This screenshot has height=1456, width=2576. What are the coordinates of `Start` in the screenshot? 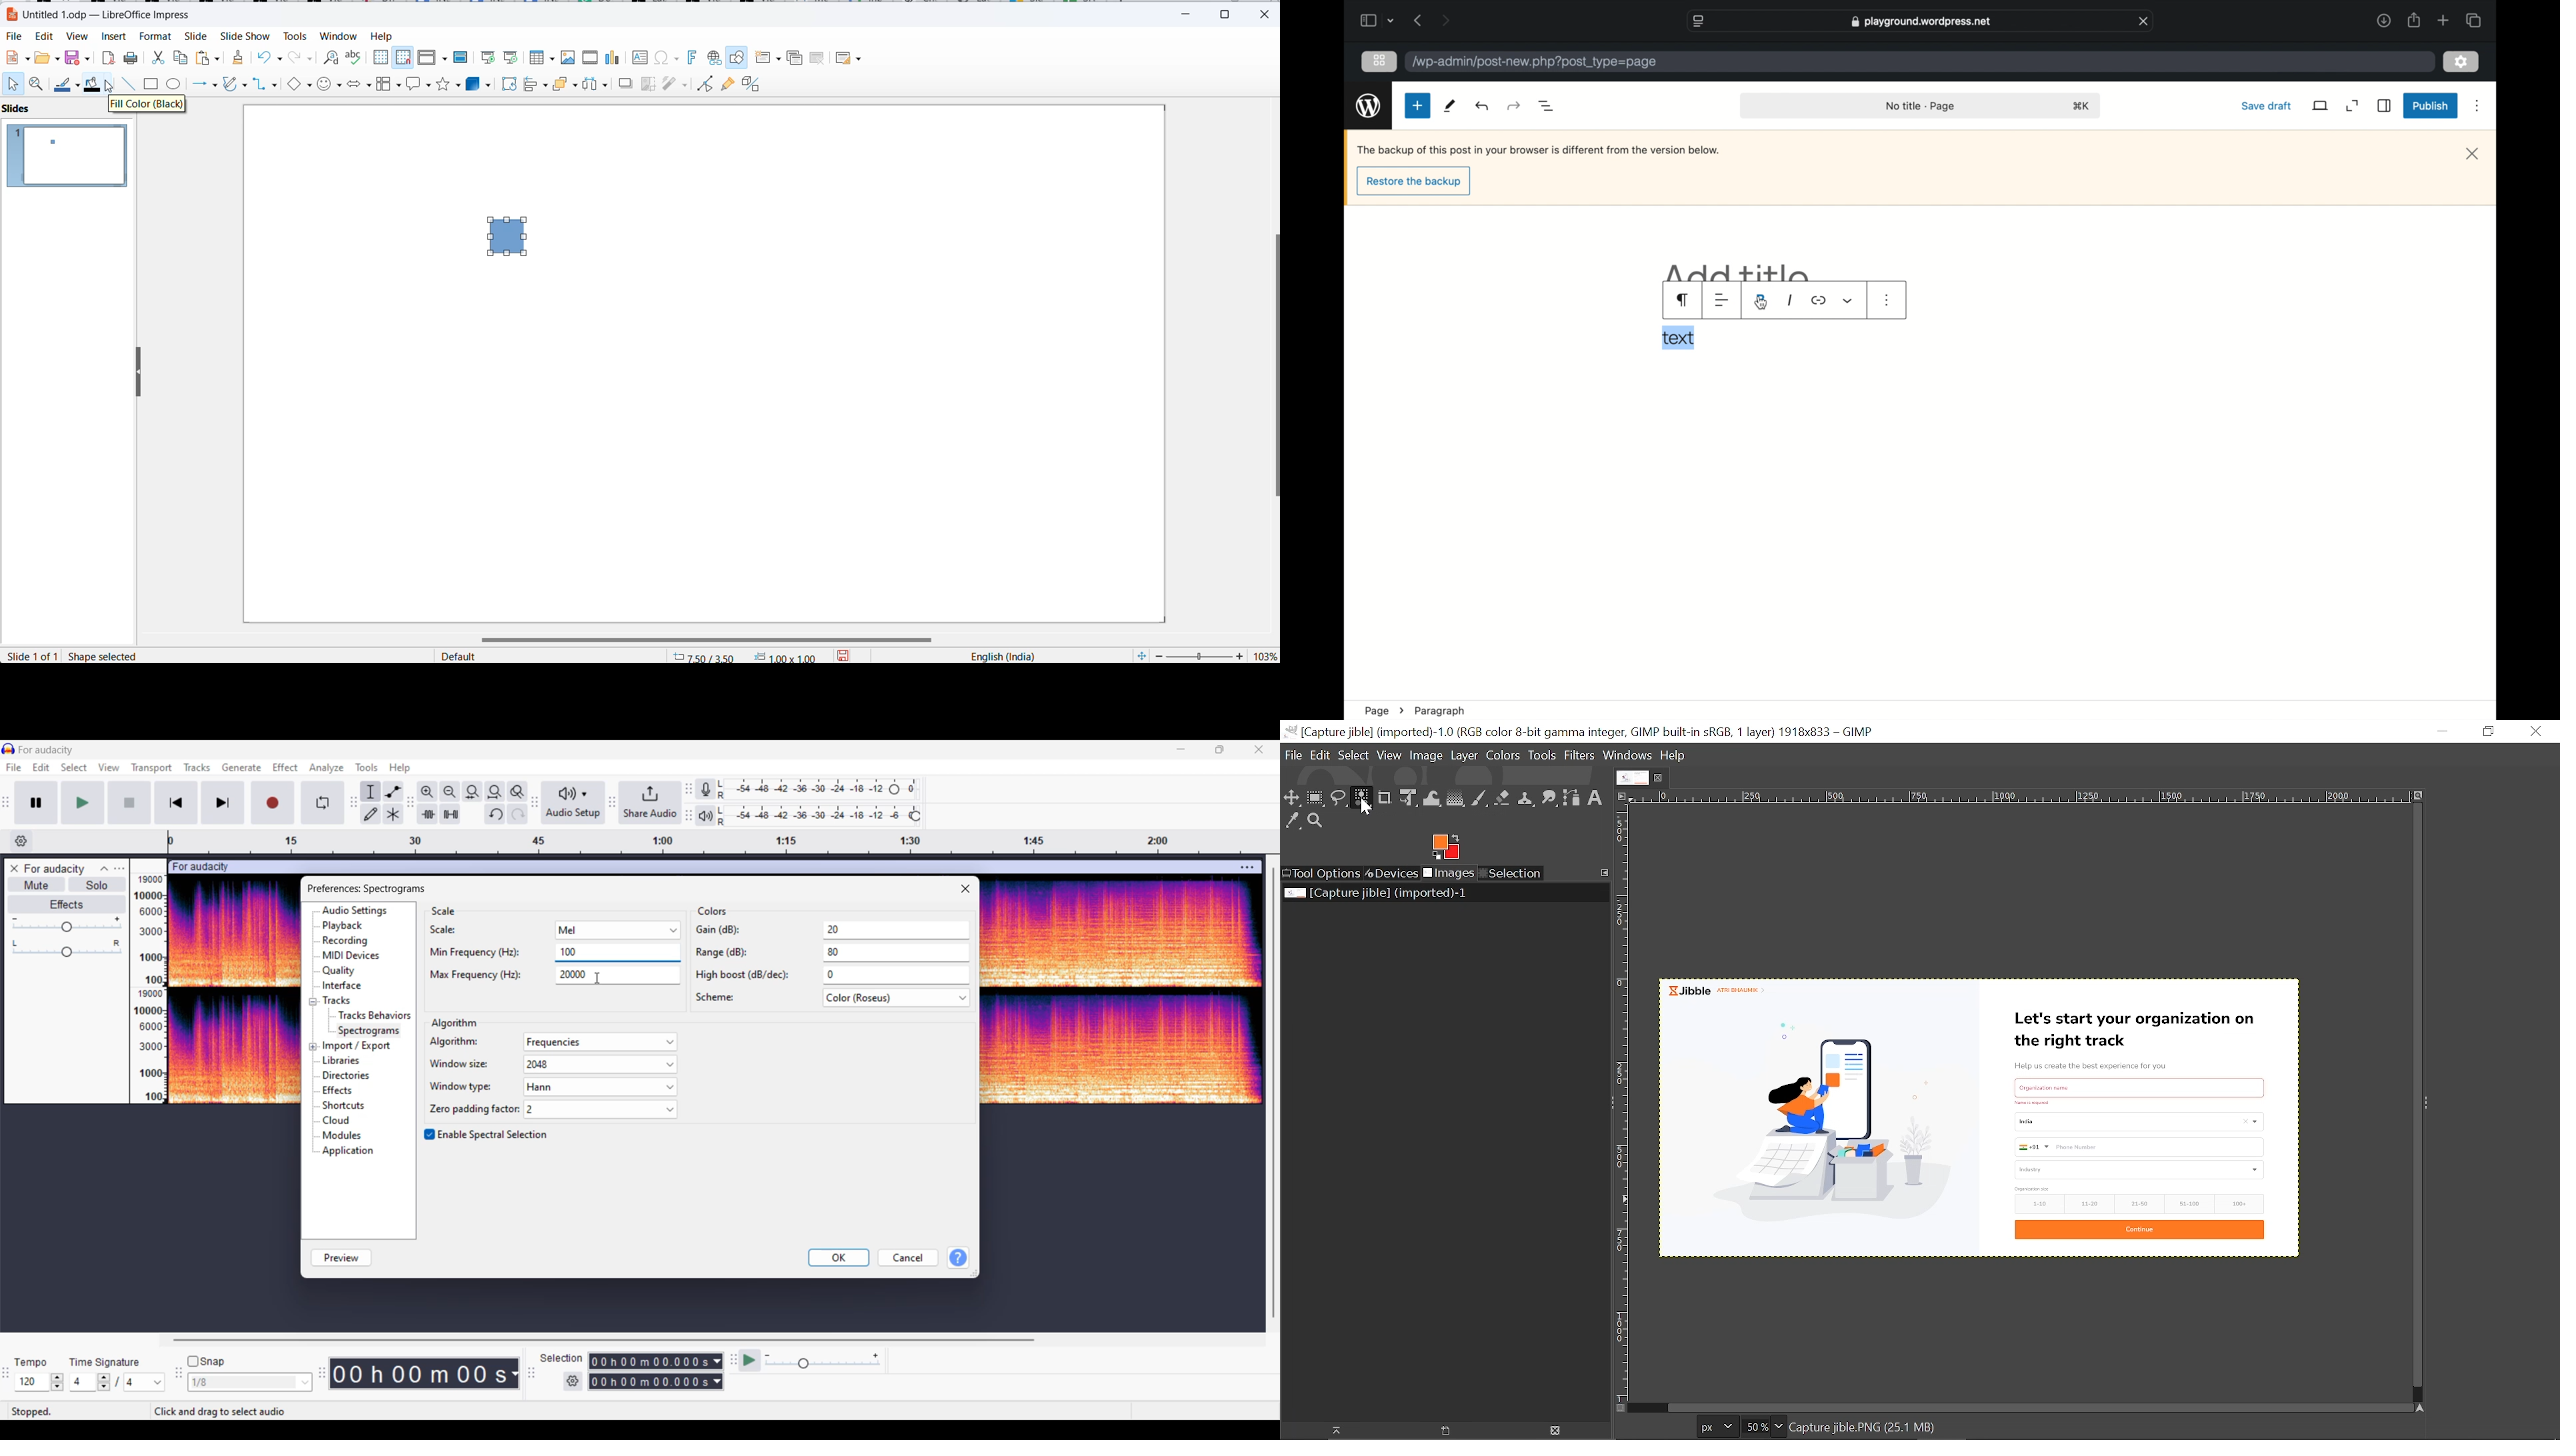 It's located at (130, 803).